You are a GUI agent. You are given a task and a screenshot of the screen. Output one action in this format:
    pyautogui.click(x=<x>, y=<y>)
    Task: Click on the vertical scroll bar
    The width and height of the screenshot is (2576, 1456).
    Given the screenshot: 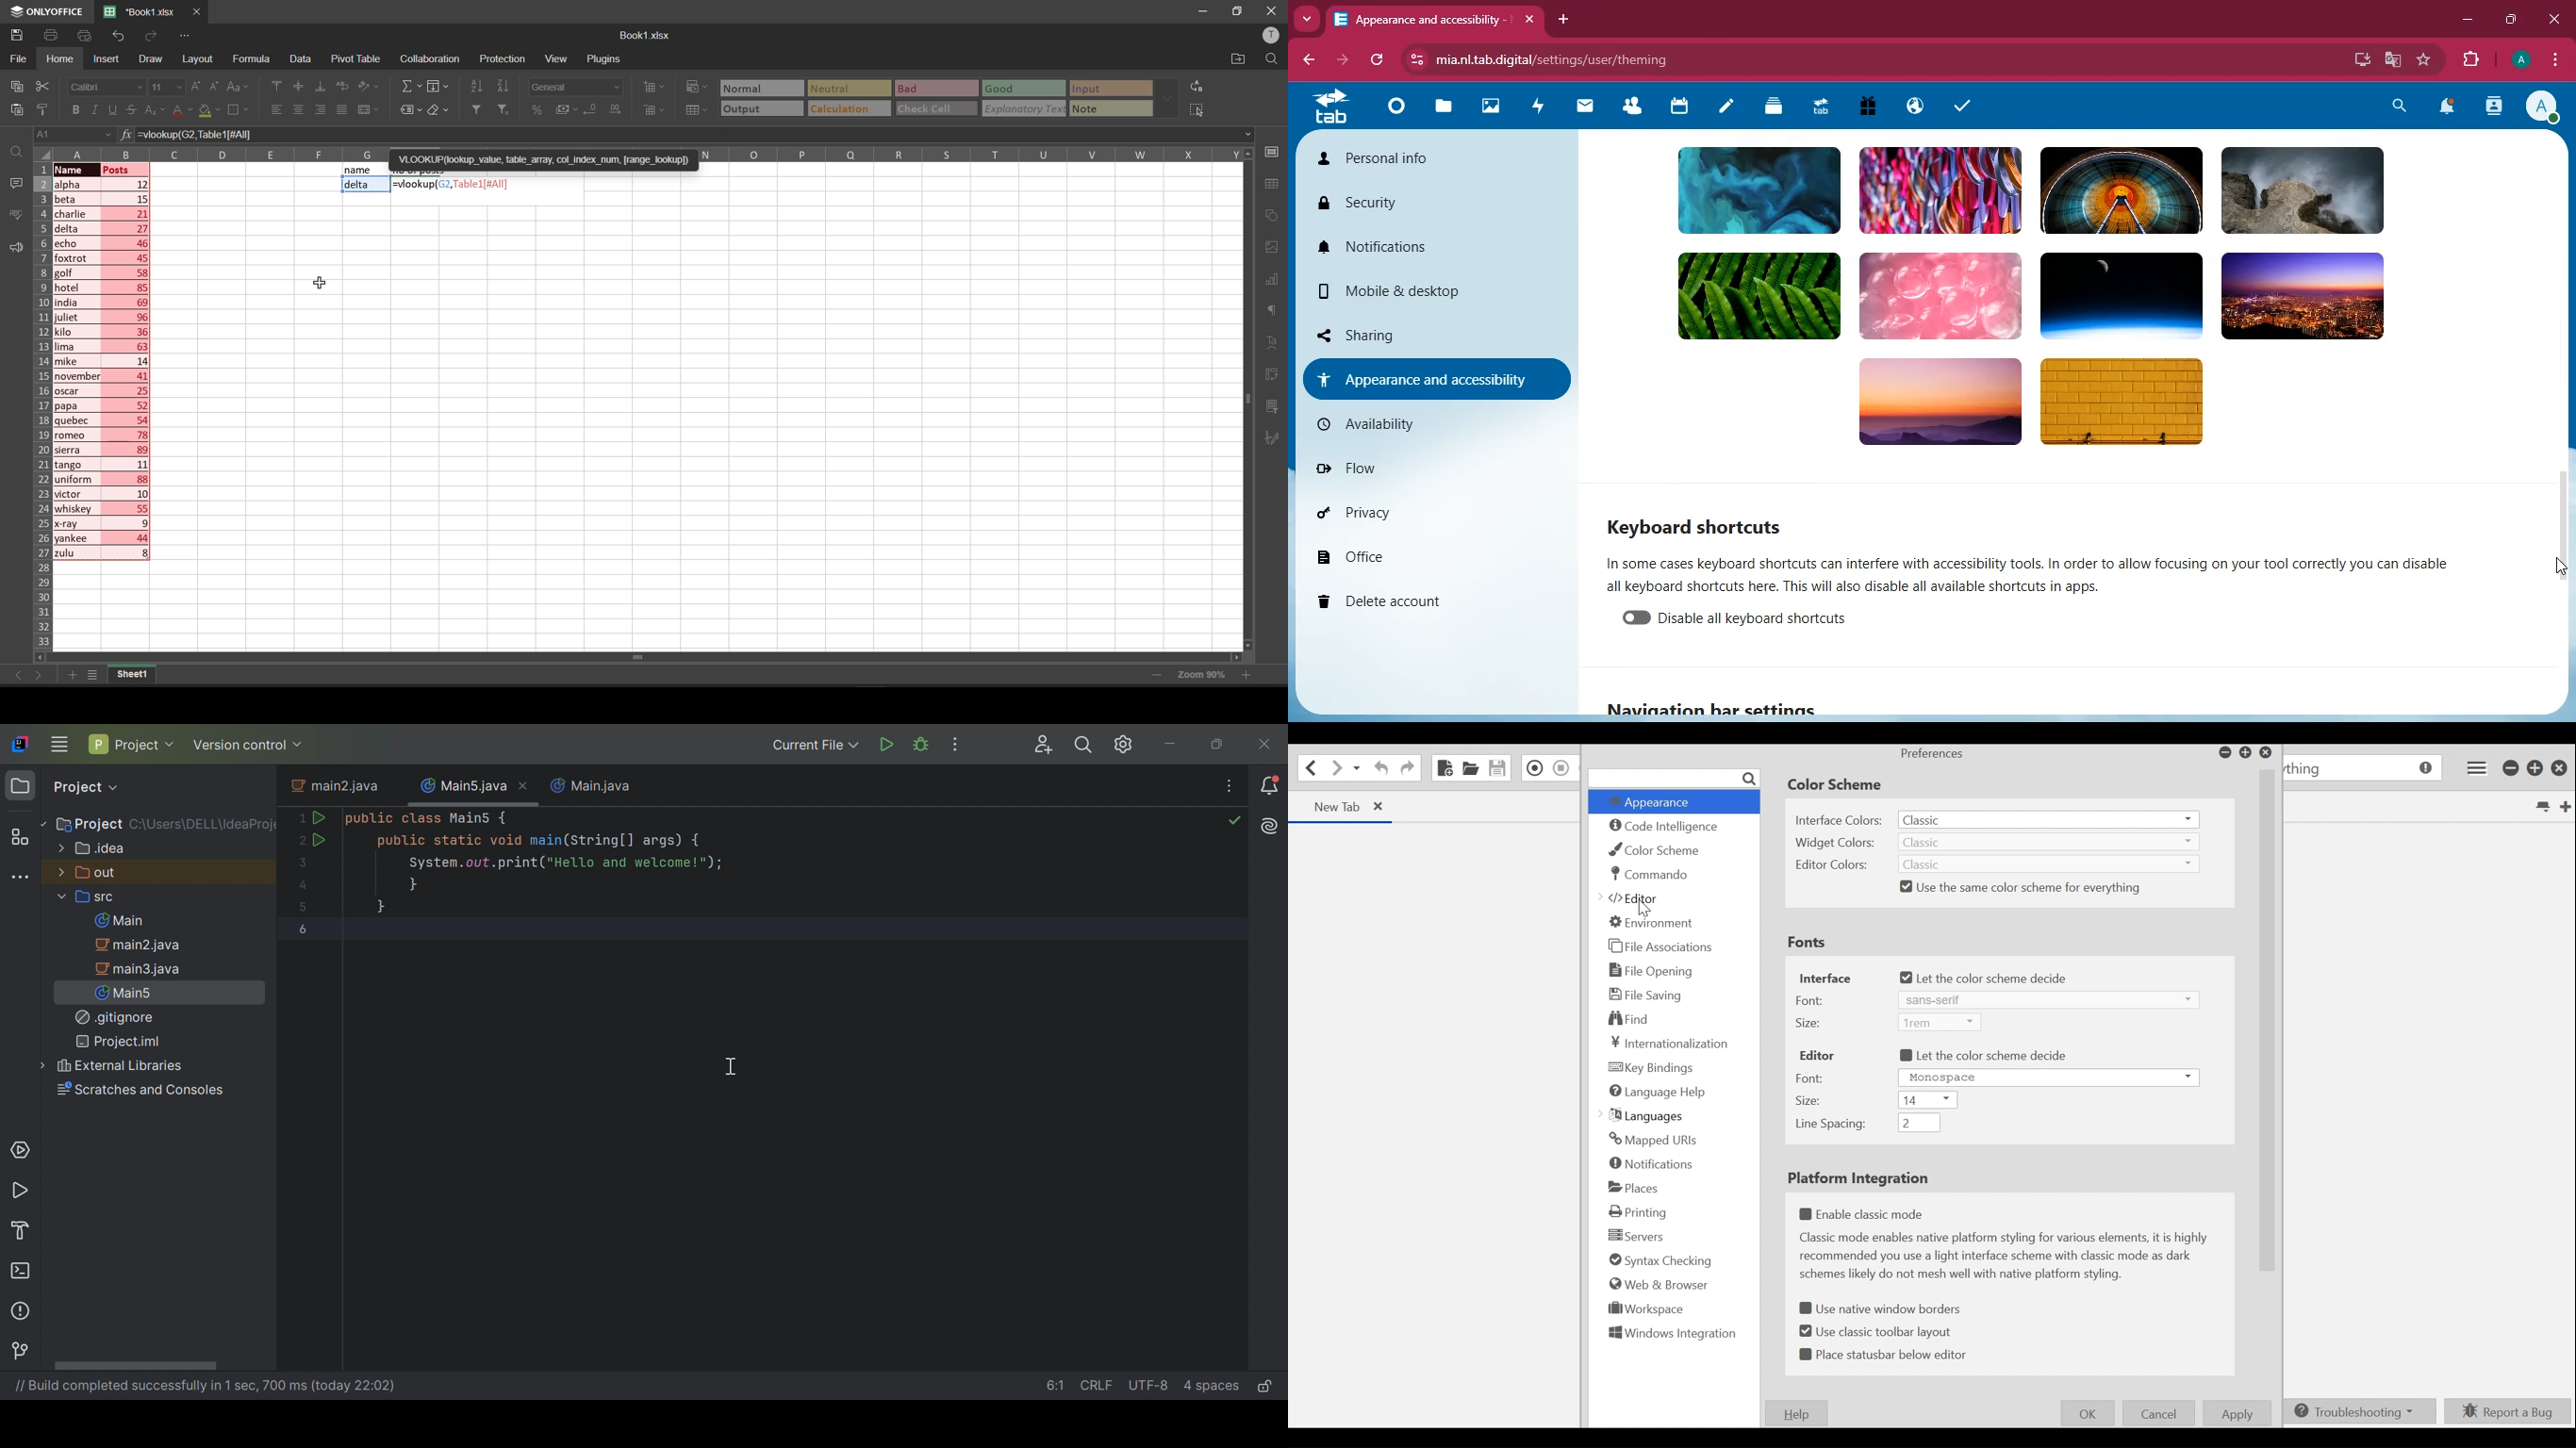 What is the action you would take?
    pyautogui.click(x=1247, y=404)
    